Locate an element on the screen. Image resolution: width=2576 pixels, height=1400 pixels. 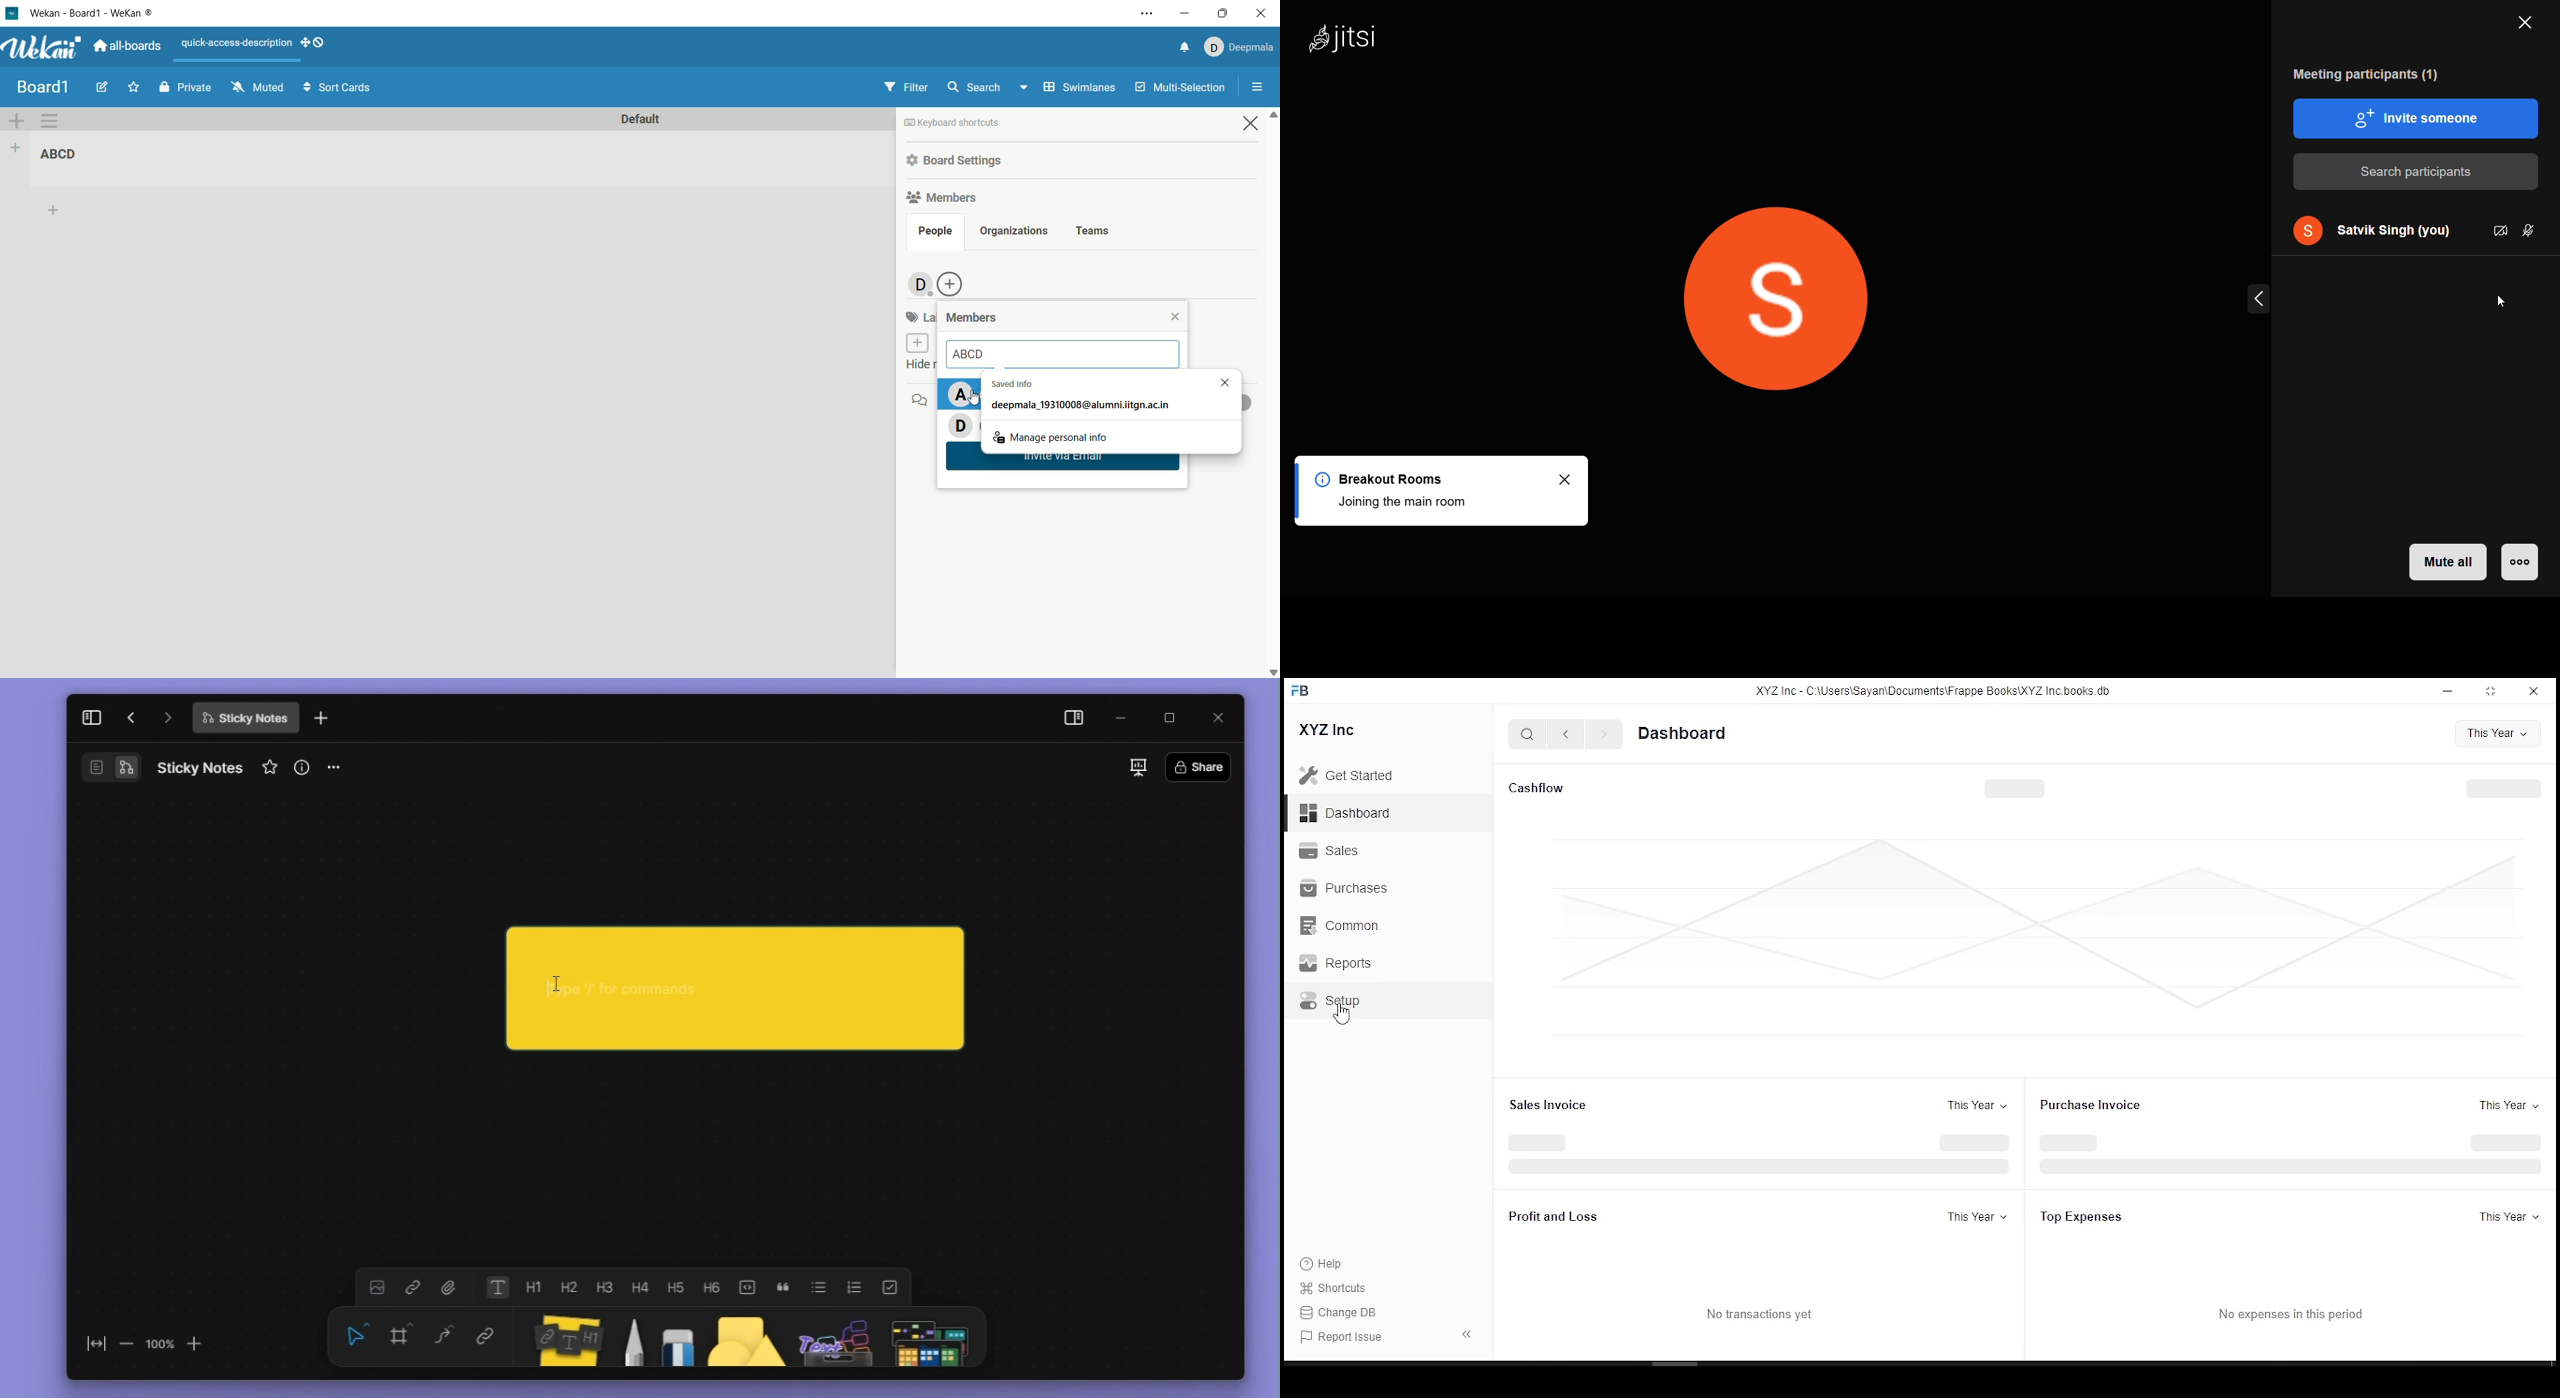
close is located at coordinates (1218, 381).